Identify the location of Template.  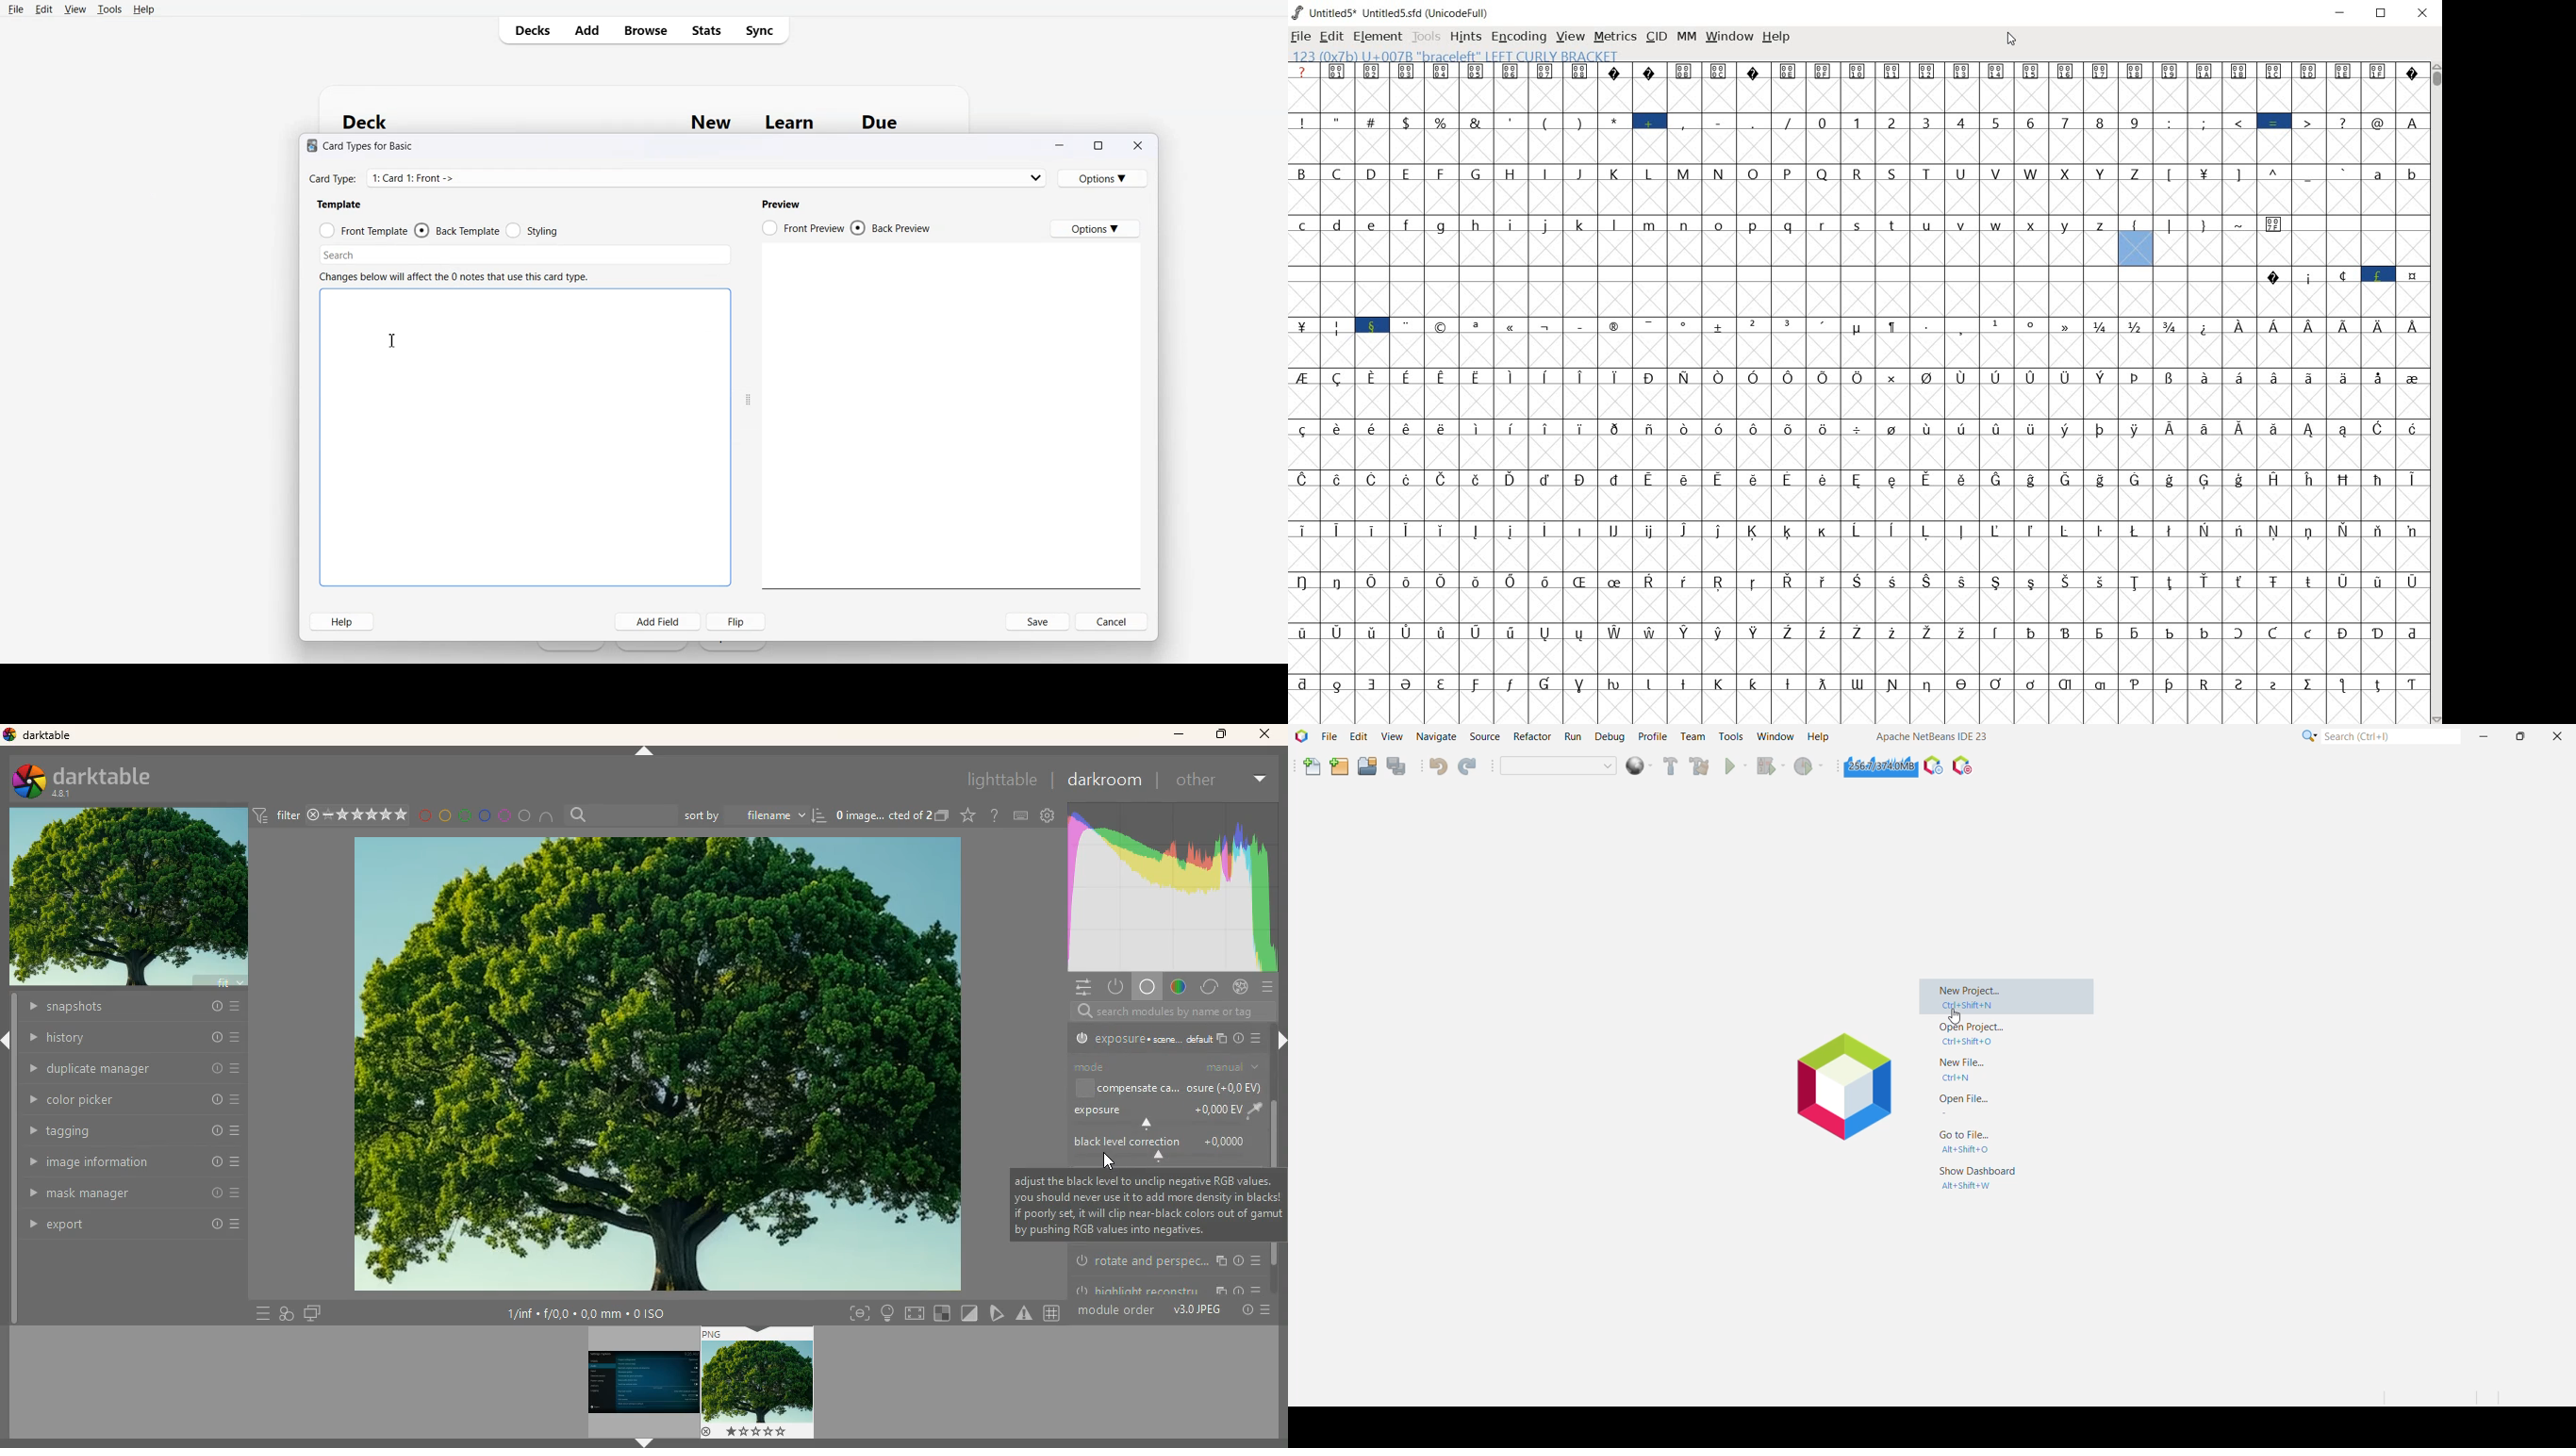
(339, 206).